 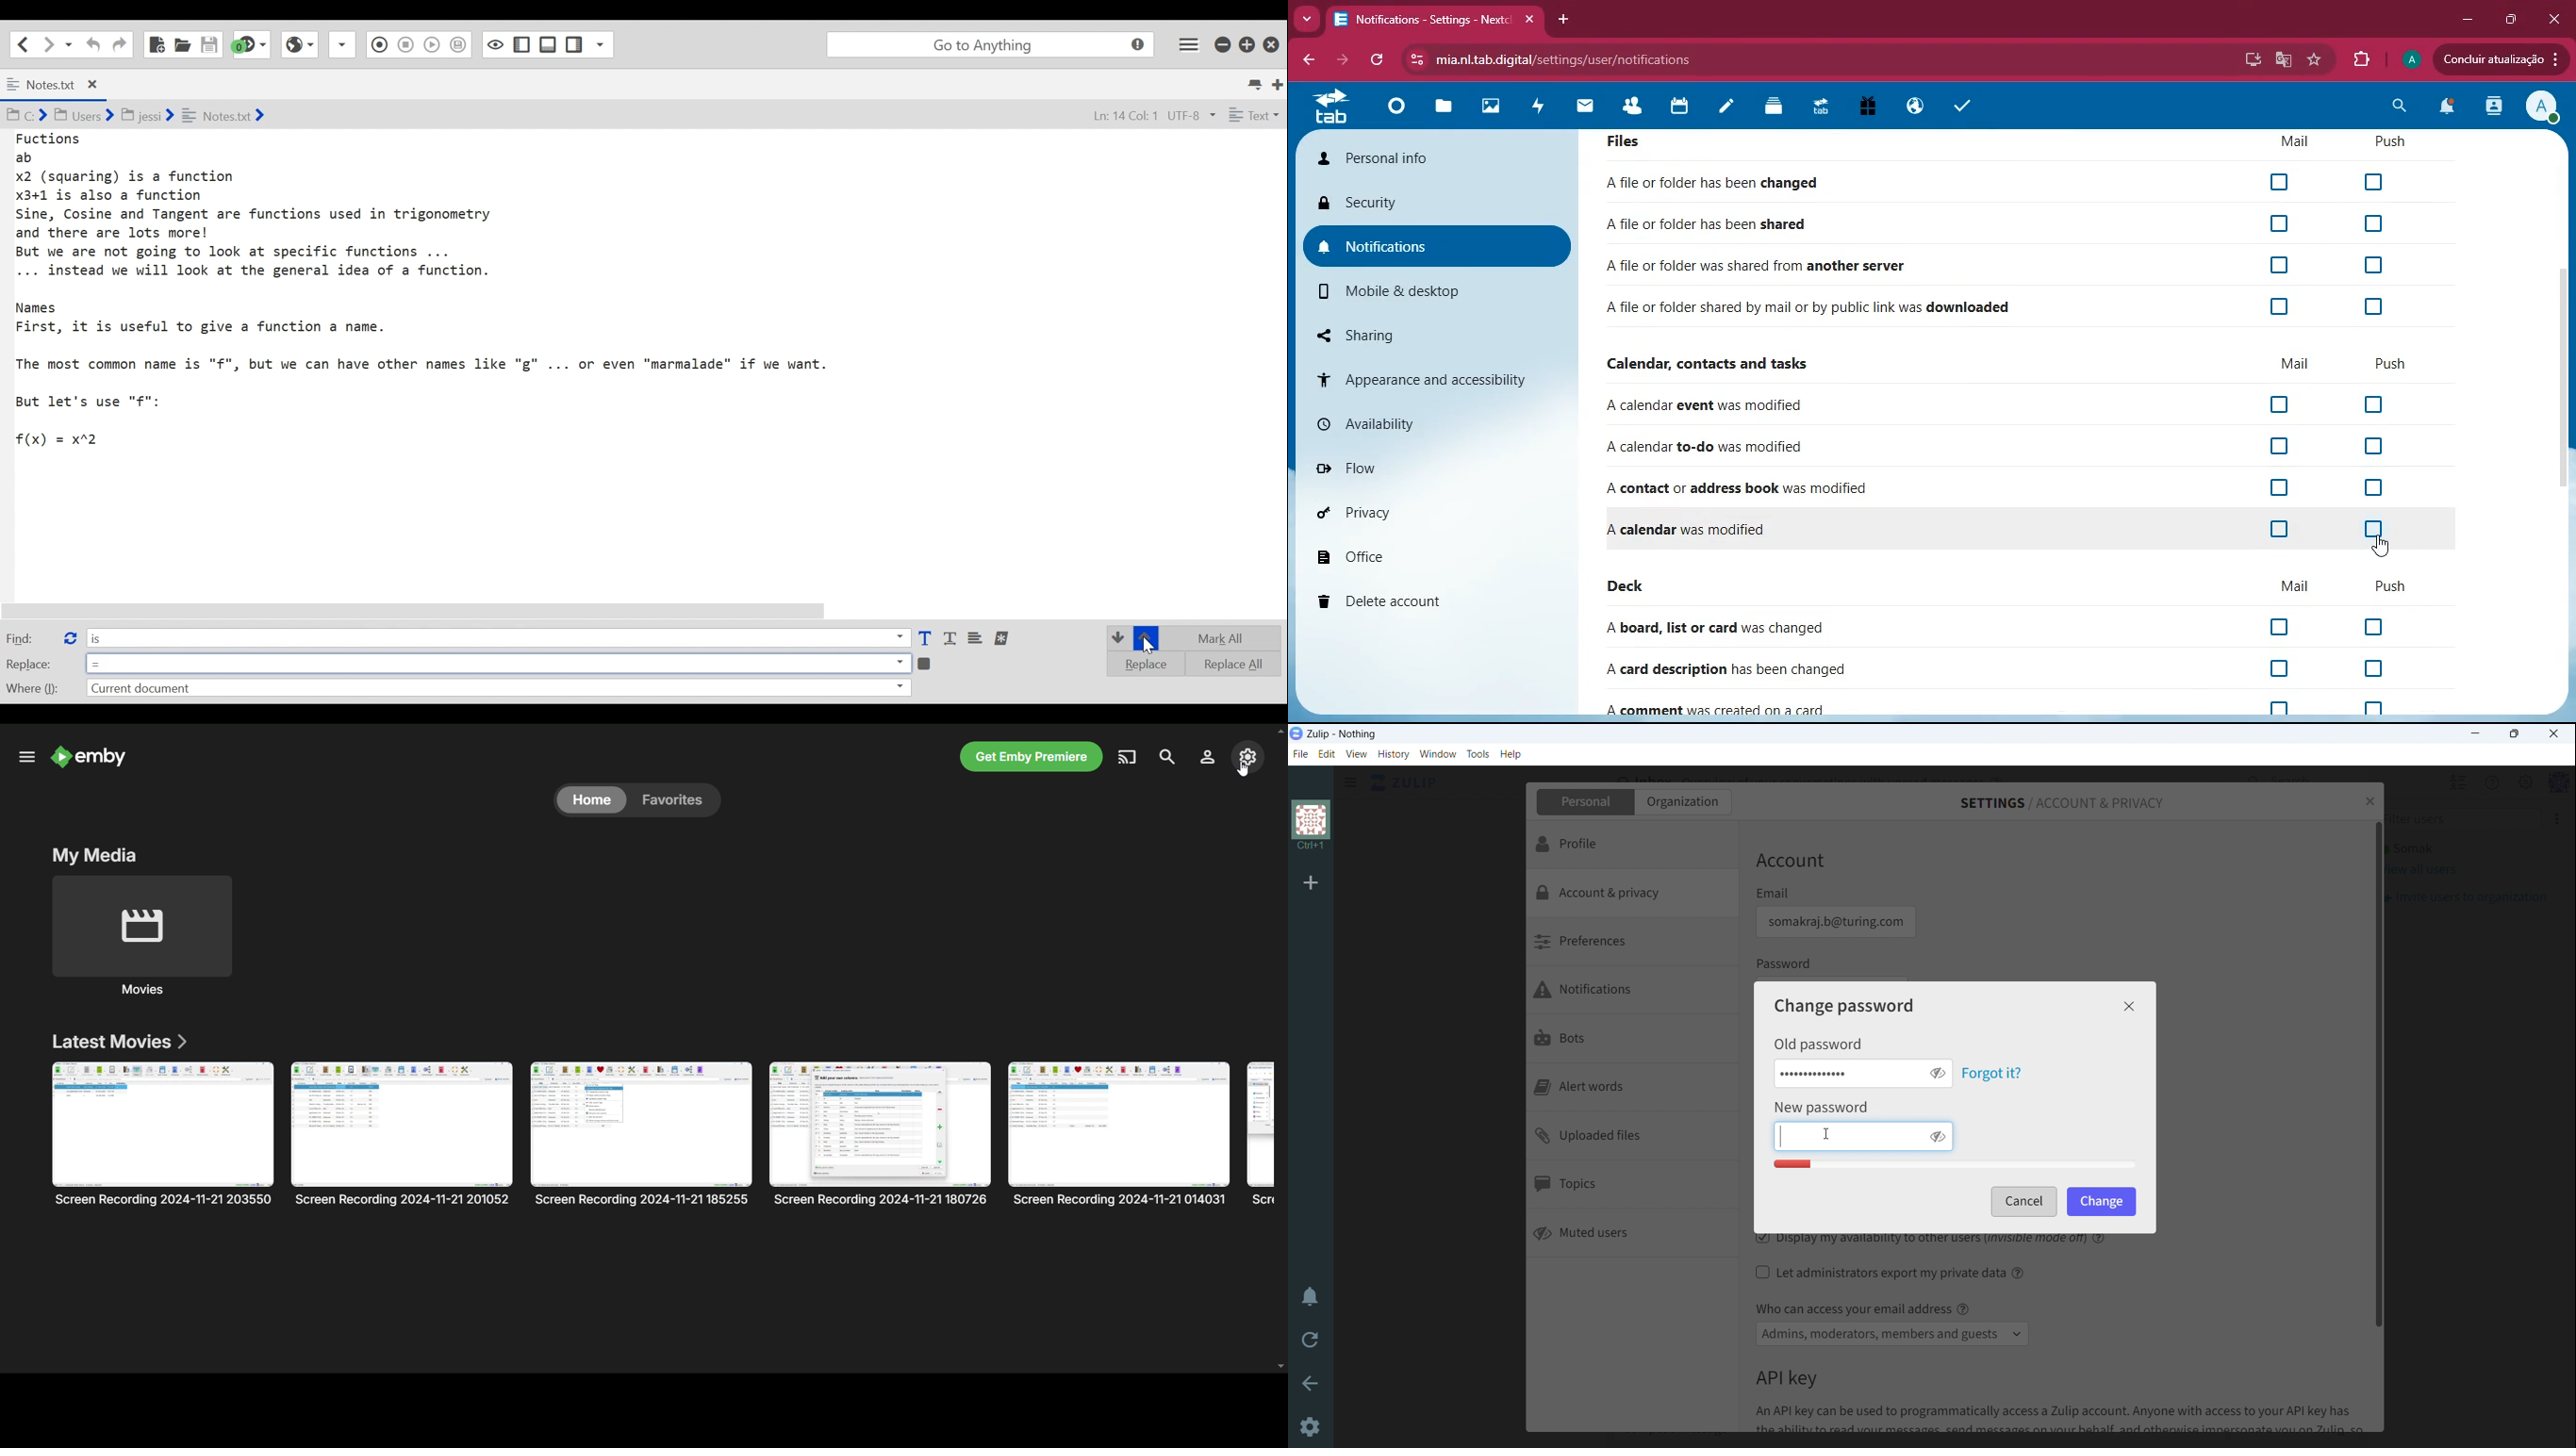 I want to click on privacy, so click(x=1416, y=515).